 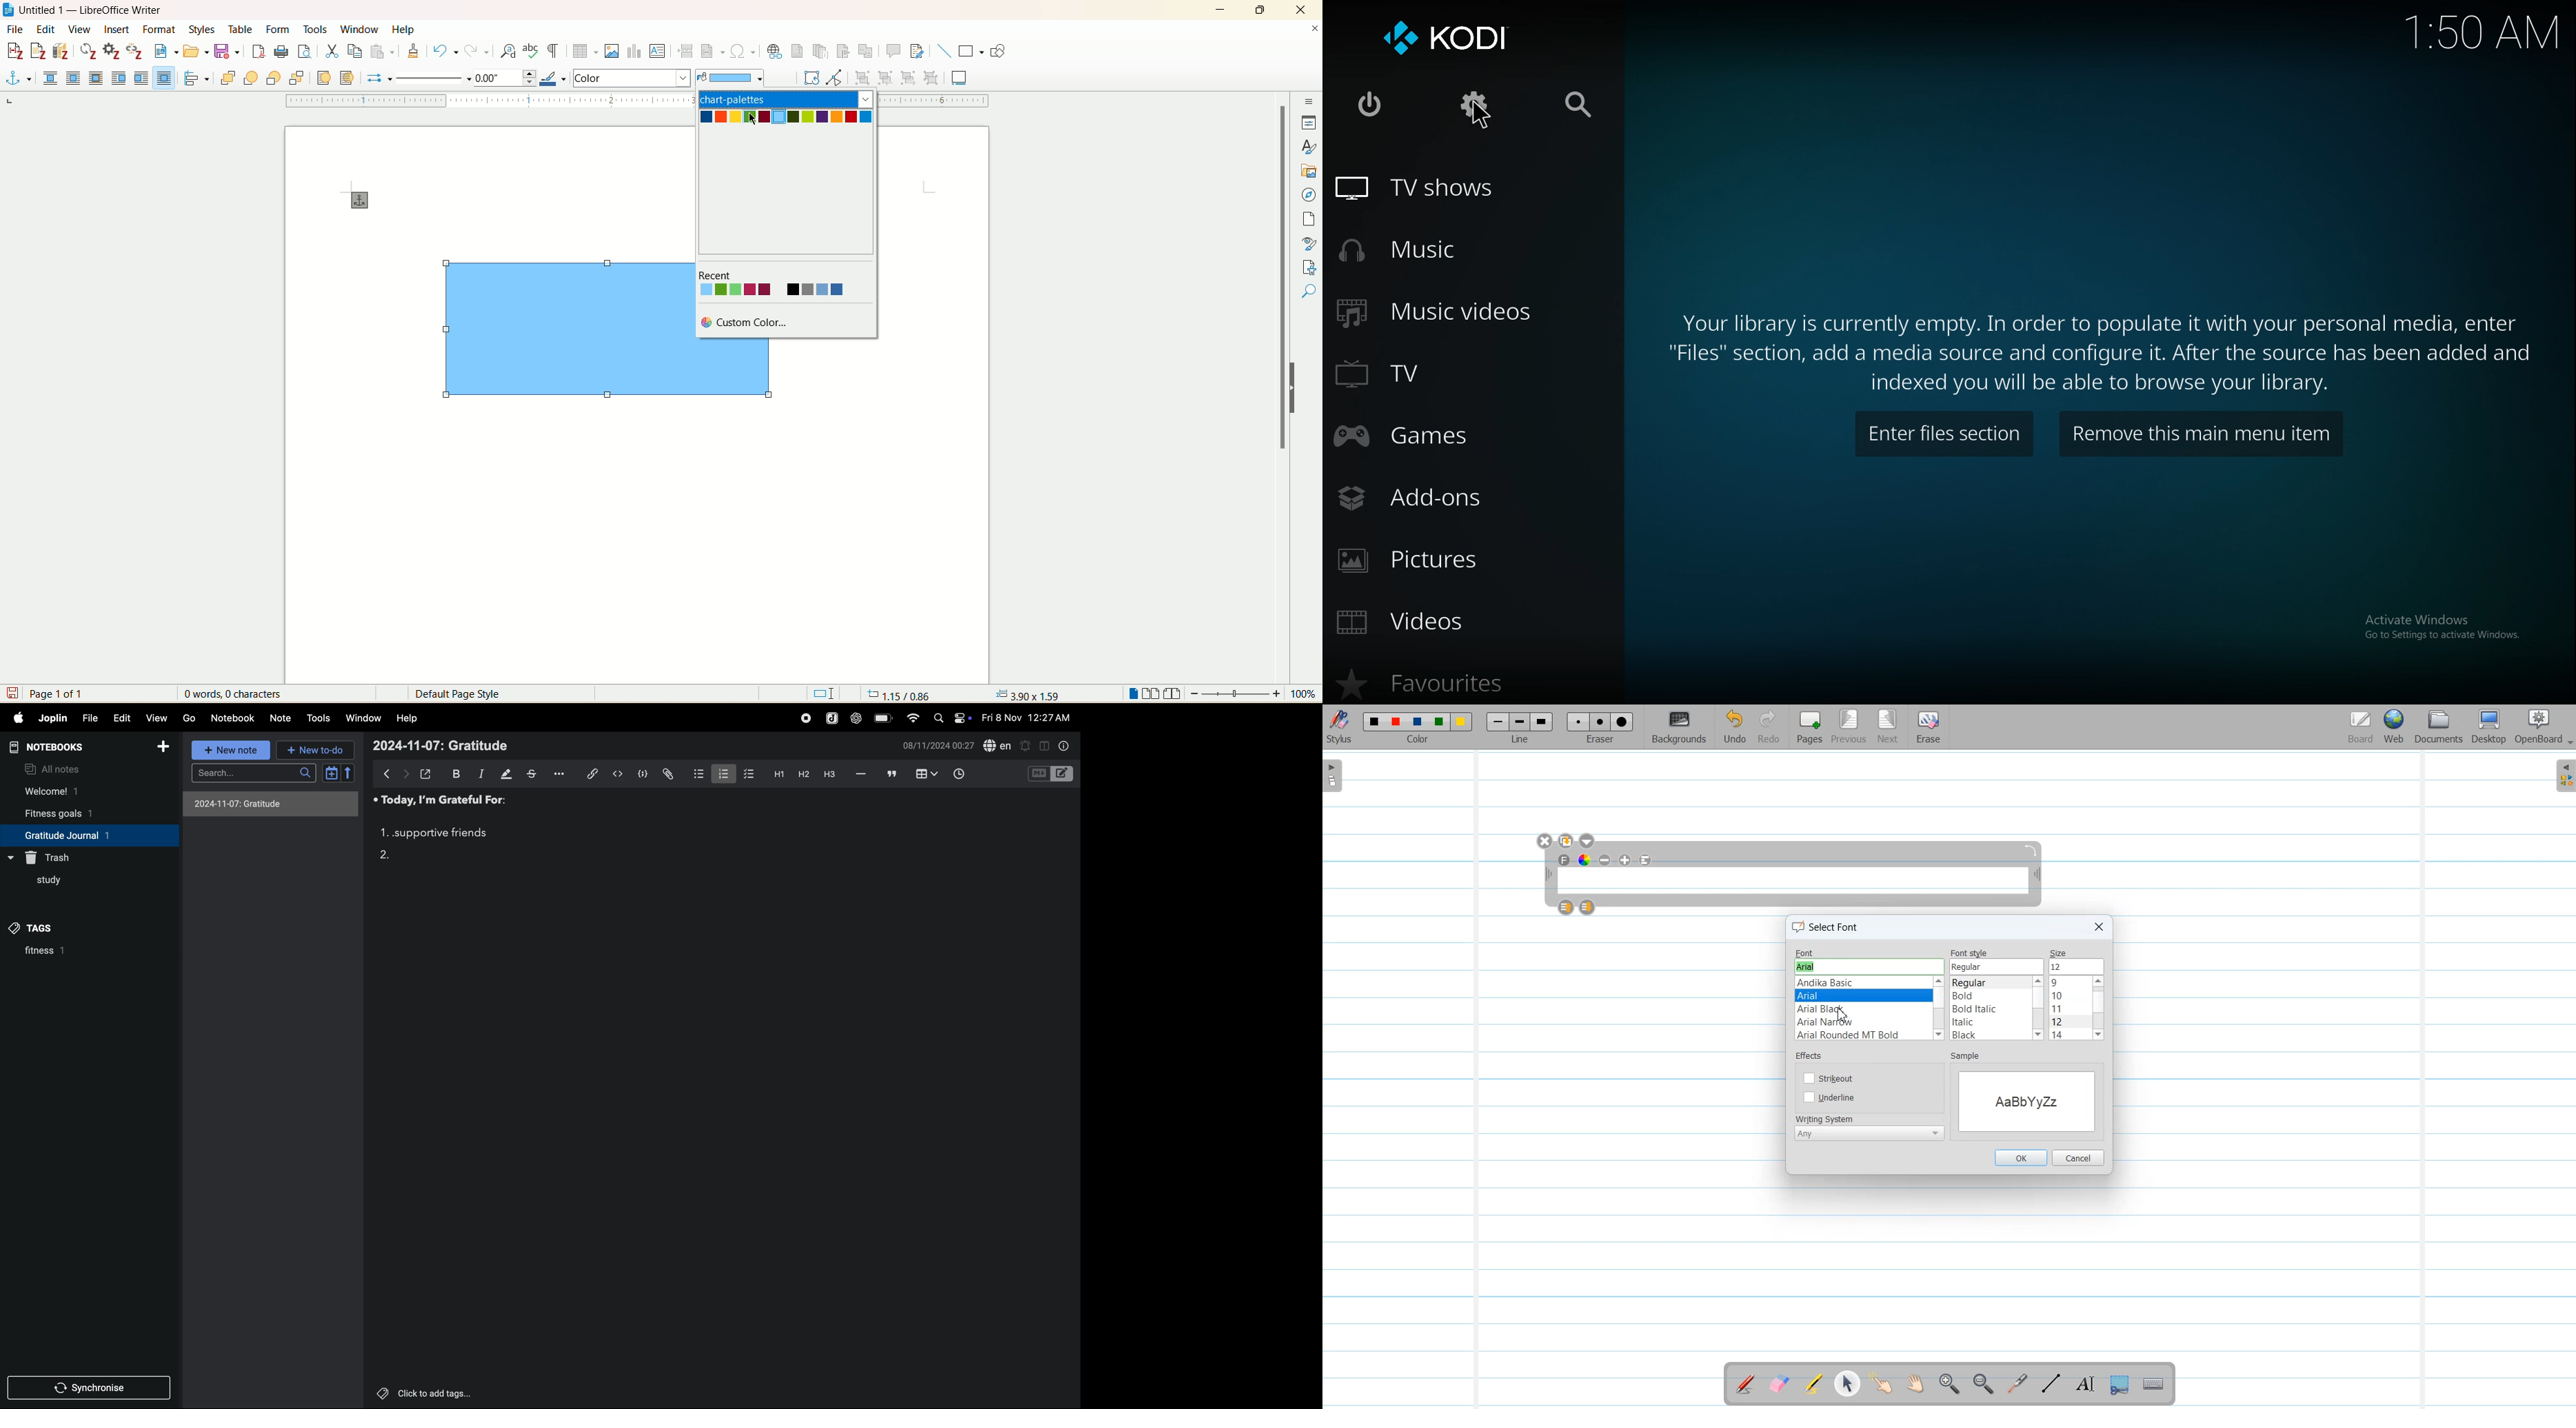 What do you see at coordinates (388, 773) in the screenshot?
I see `backward` at bounding box center [388, 773].